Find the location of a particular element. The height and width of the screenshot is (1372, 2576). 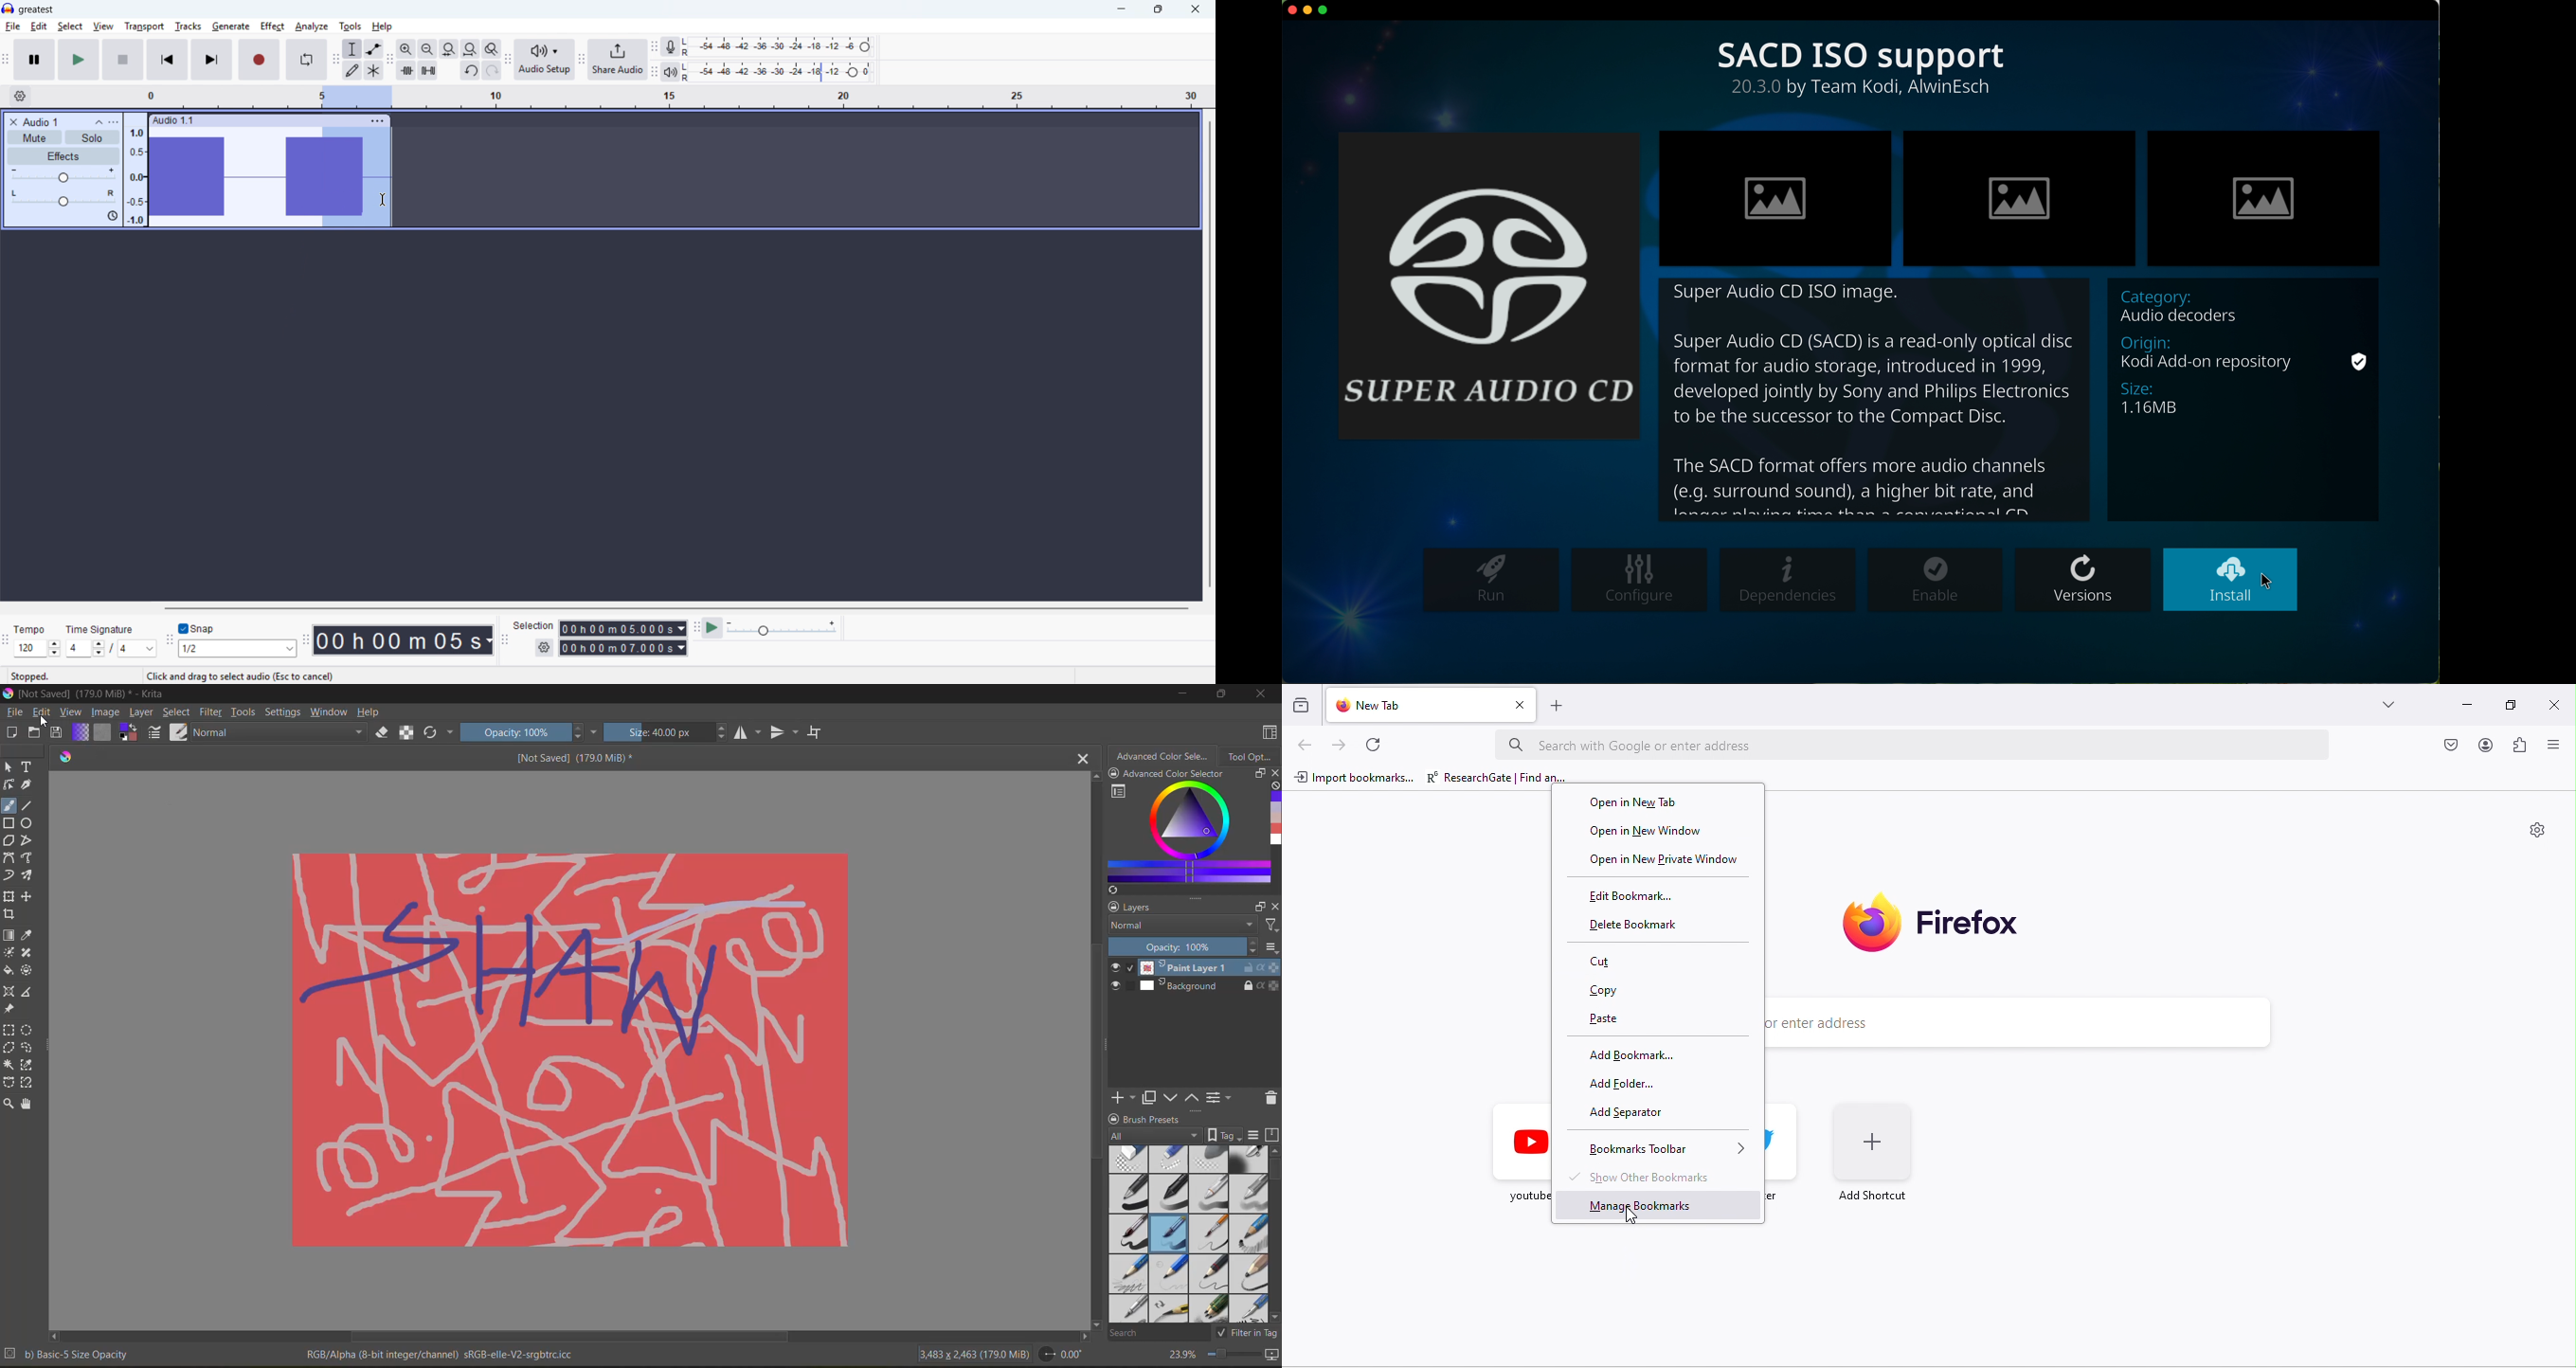

Recording metre toolbar  is located at coordinates (654, 47).